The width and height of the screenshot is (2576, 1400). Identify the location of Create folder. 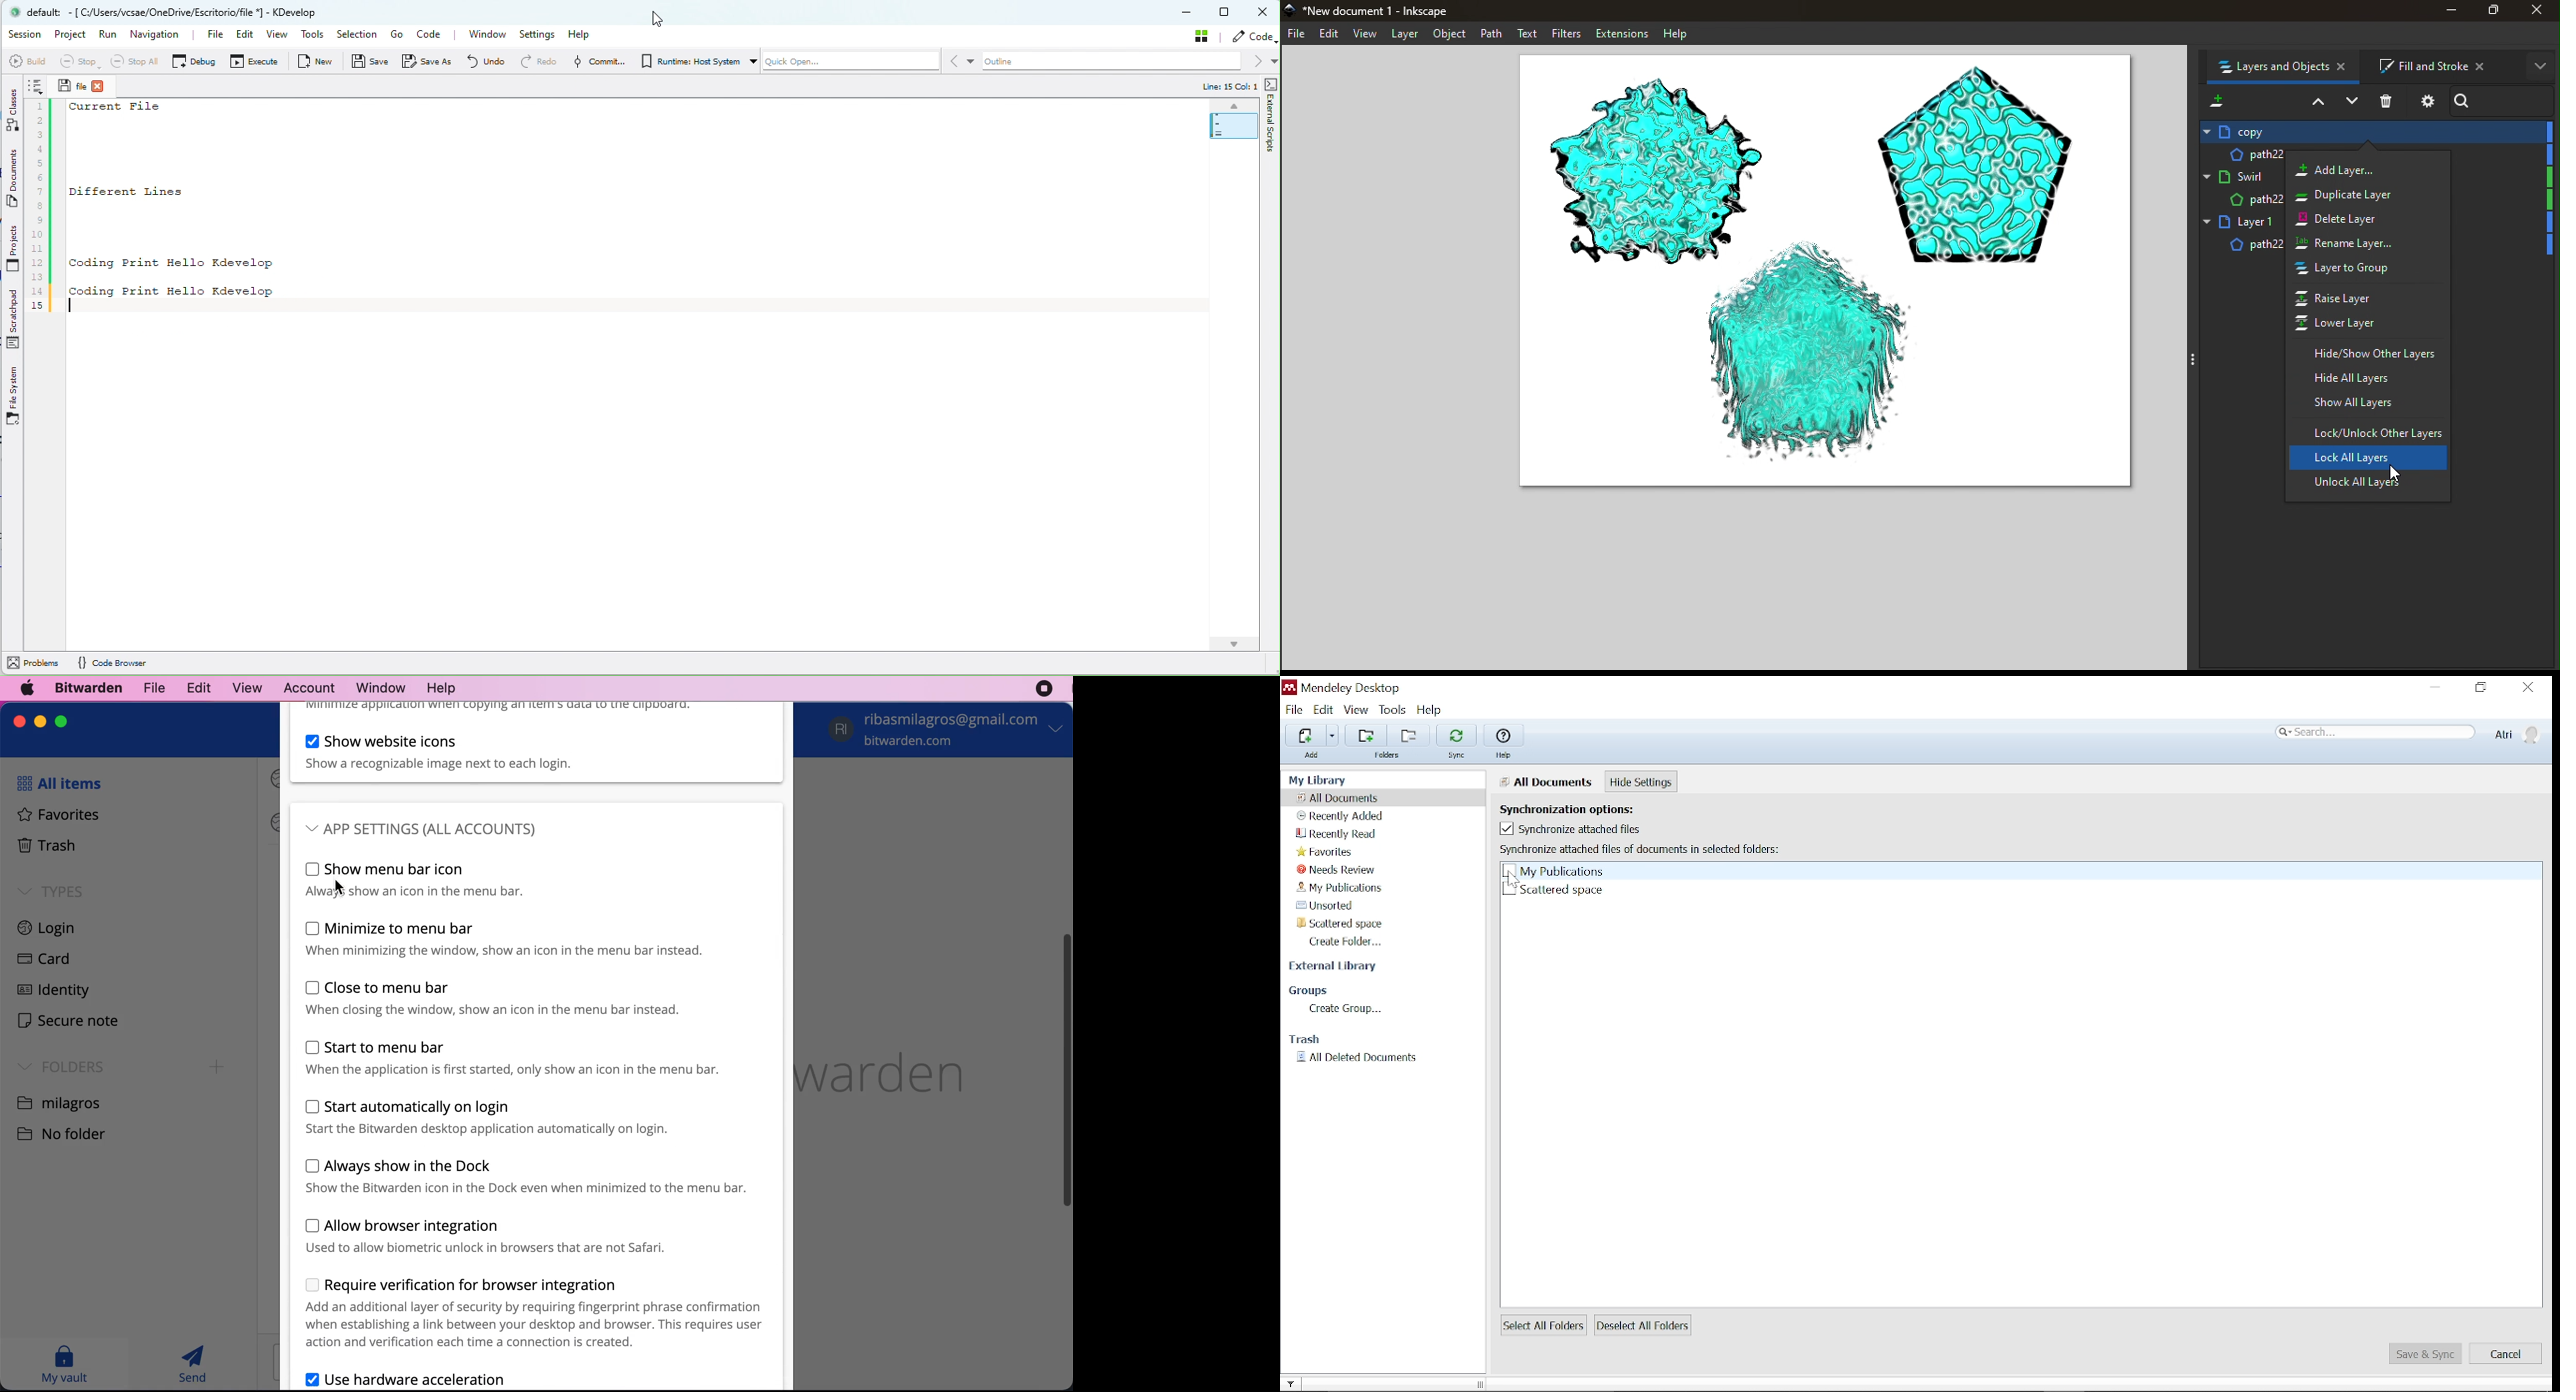
(1348, 943).